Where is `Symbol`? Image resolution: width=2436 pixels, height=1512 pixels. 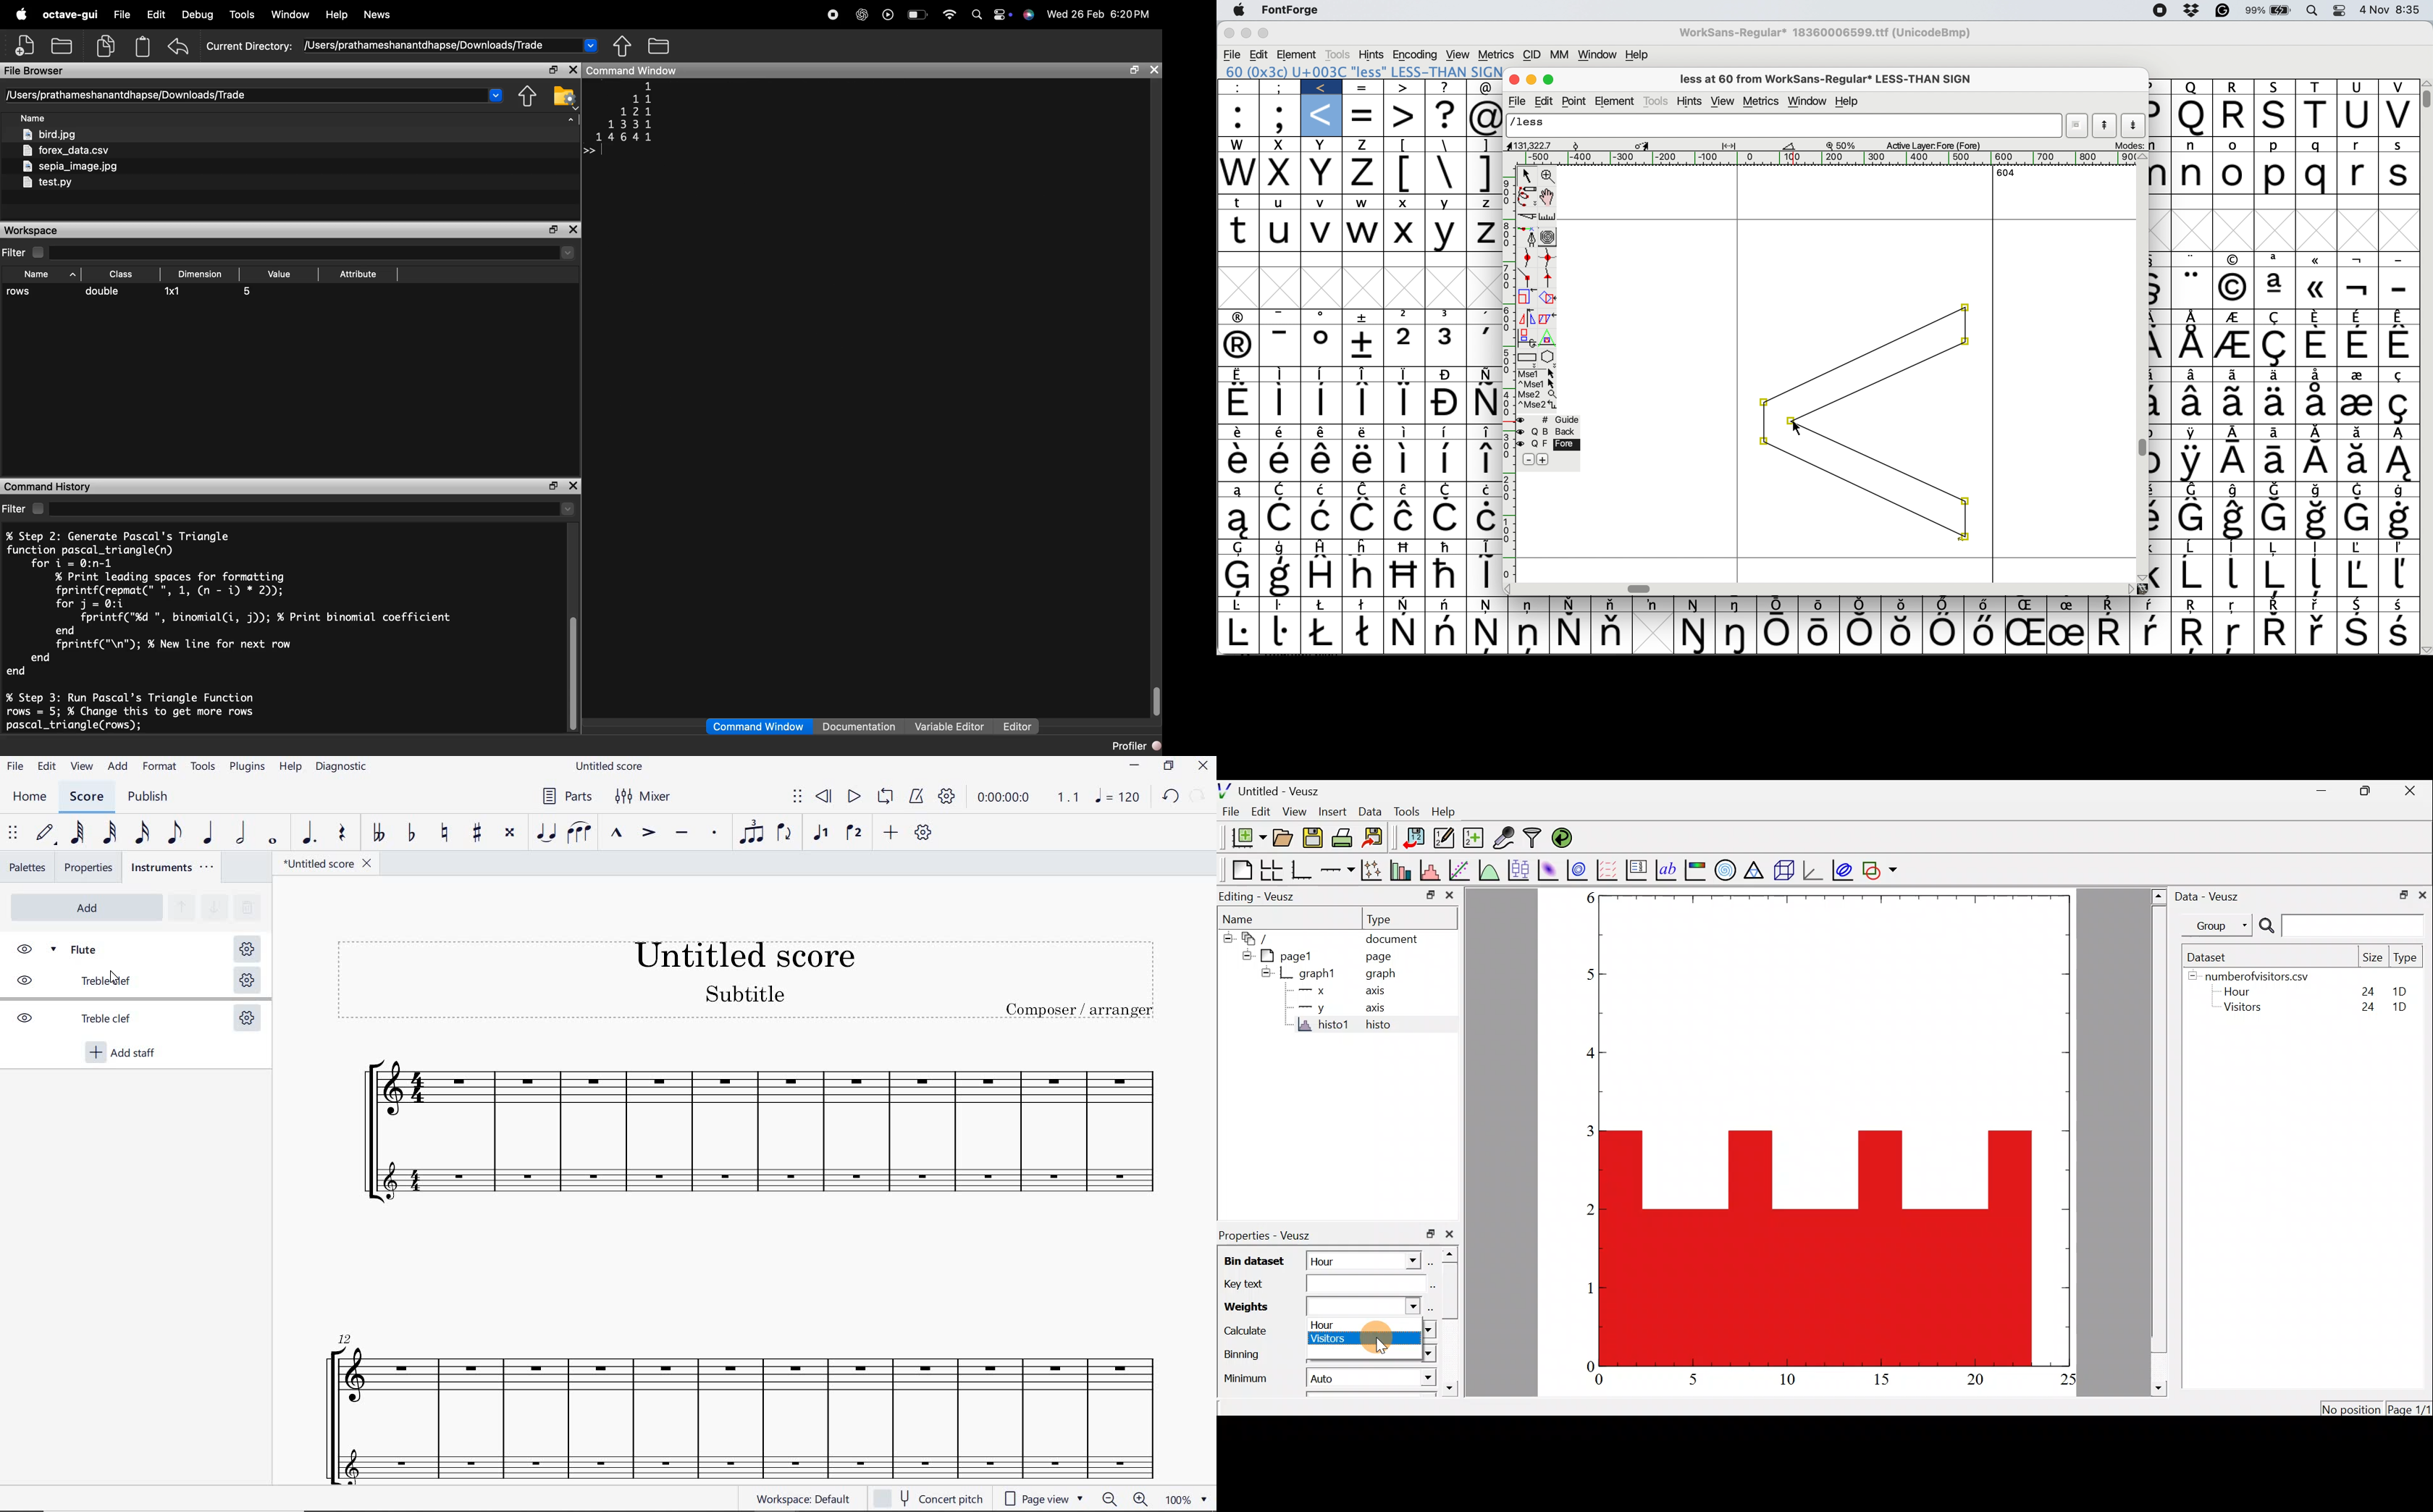 Symbol is located at coordinates (1447, 517).